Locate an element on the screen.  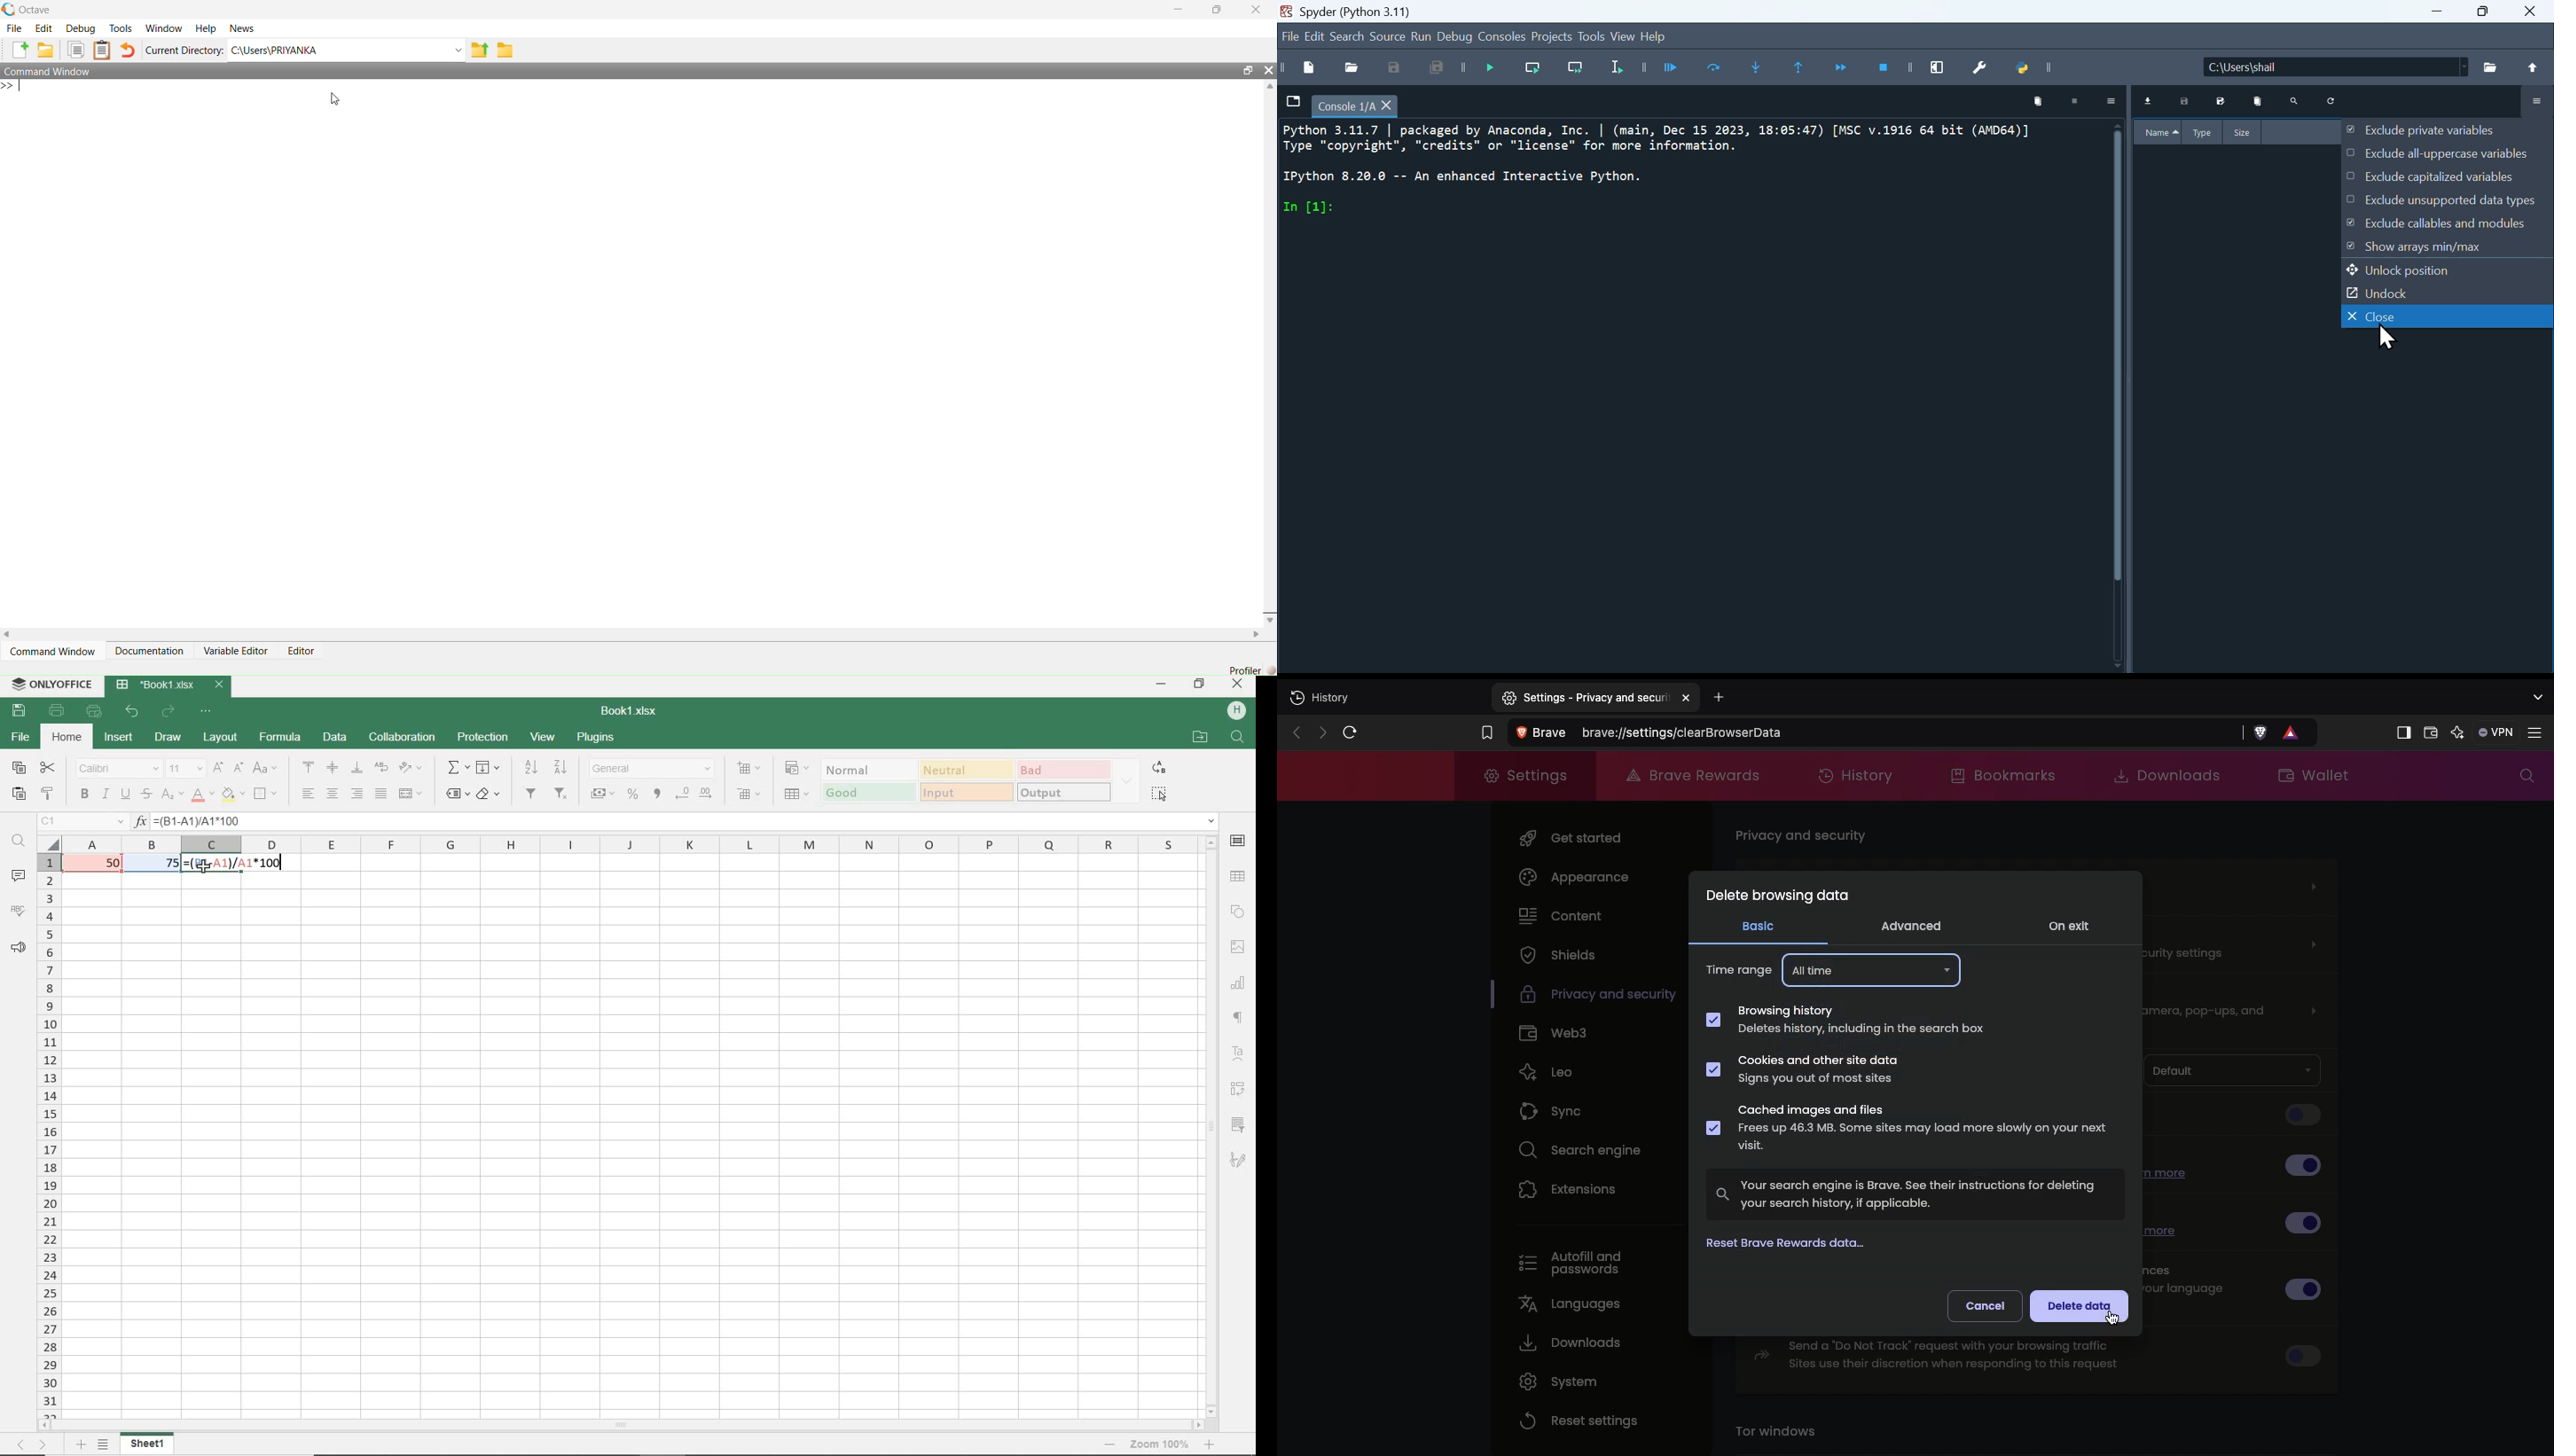
data is located at coordinates (335, 737).